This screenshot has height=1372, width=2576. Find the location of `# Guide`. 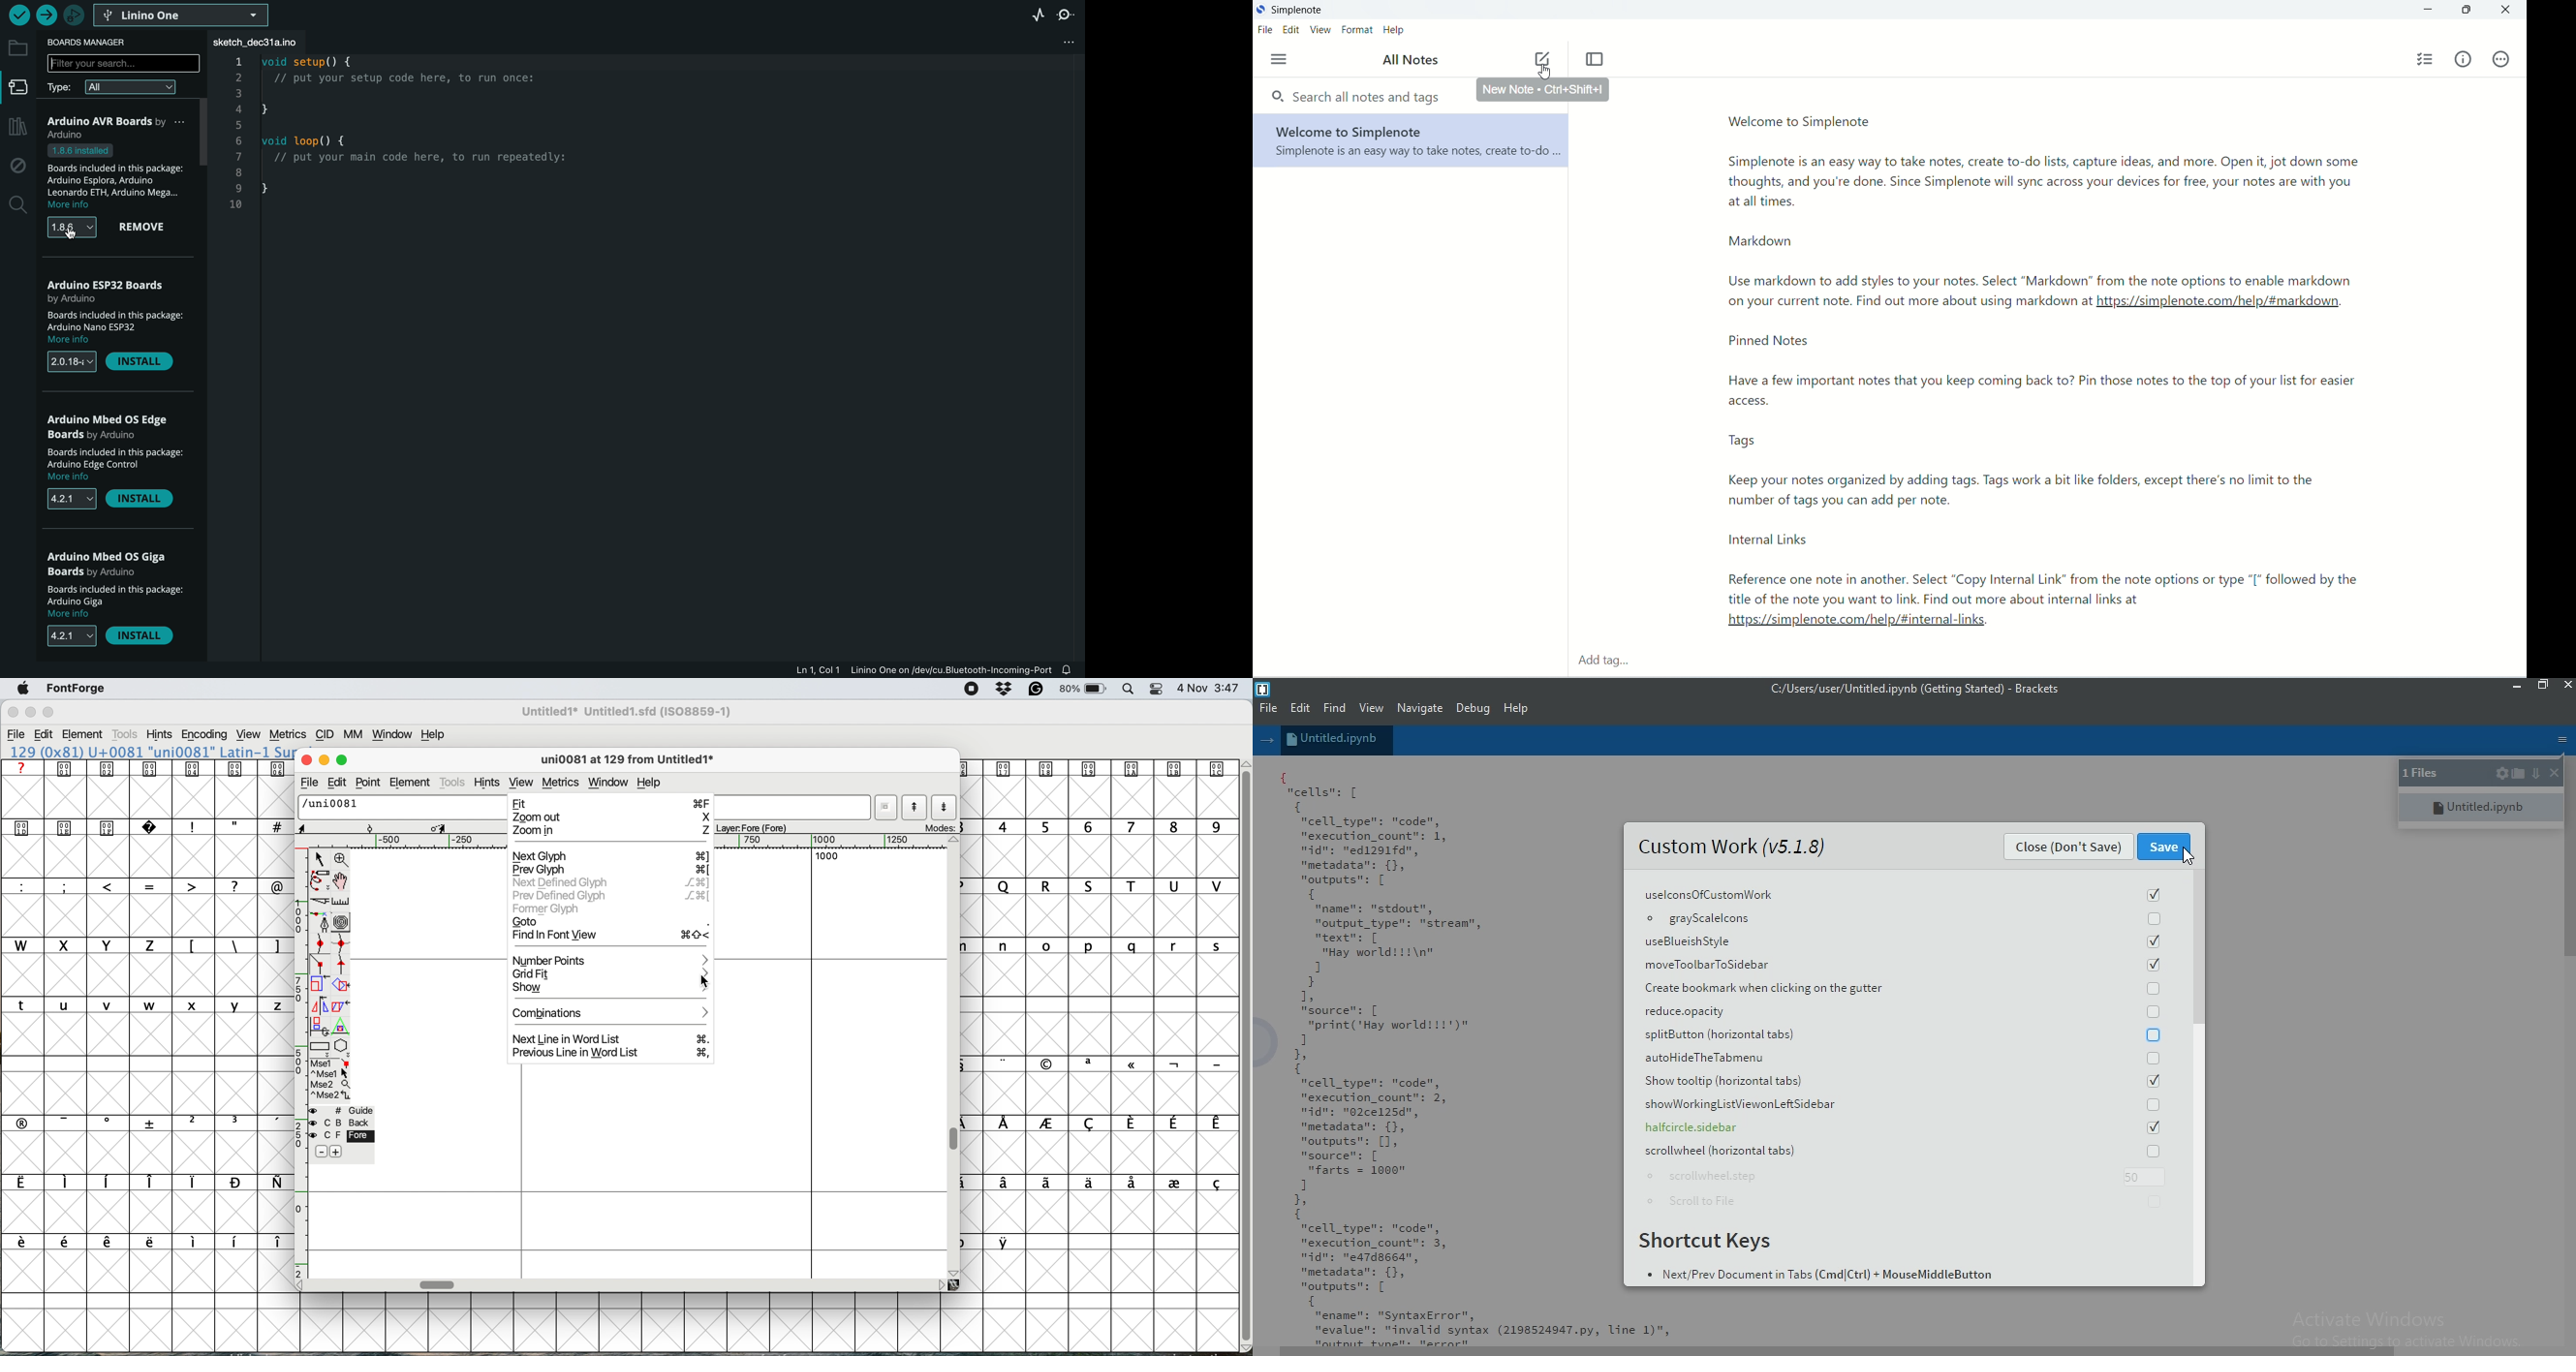

# Guide is located at coordinates (343, 1111).